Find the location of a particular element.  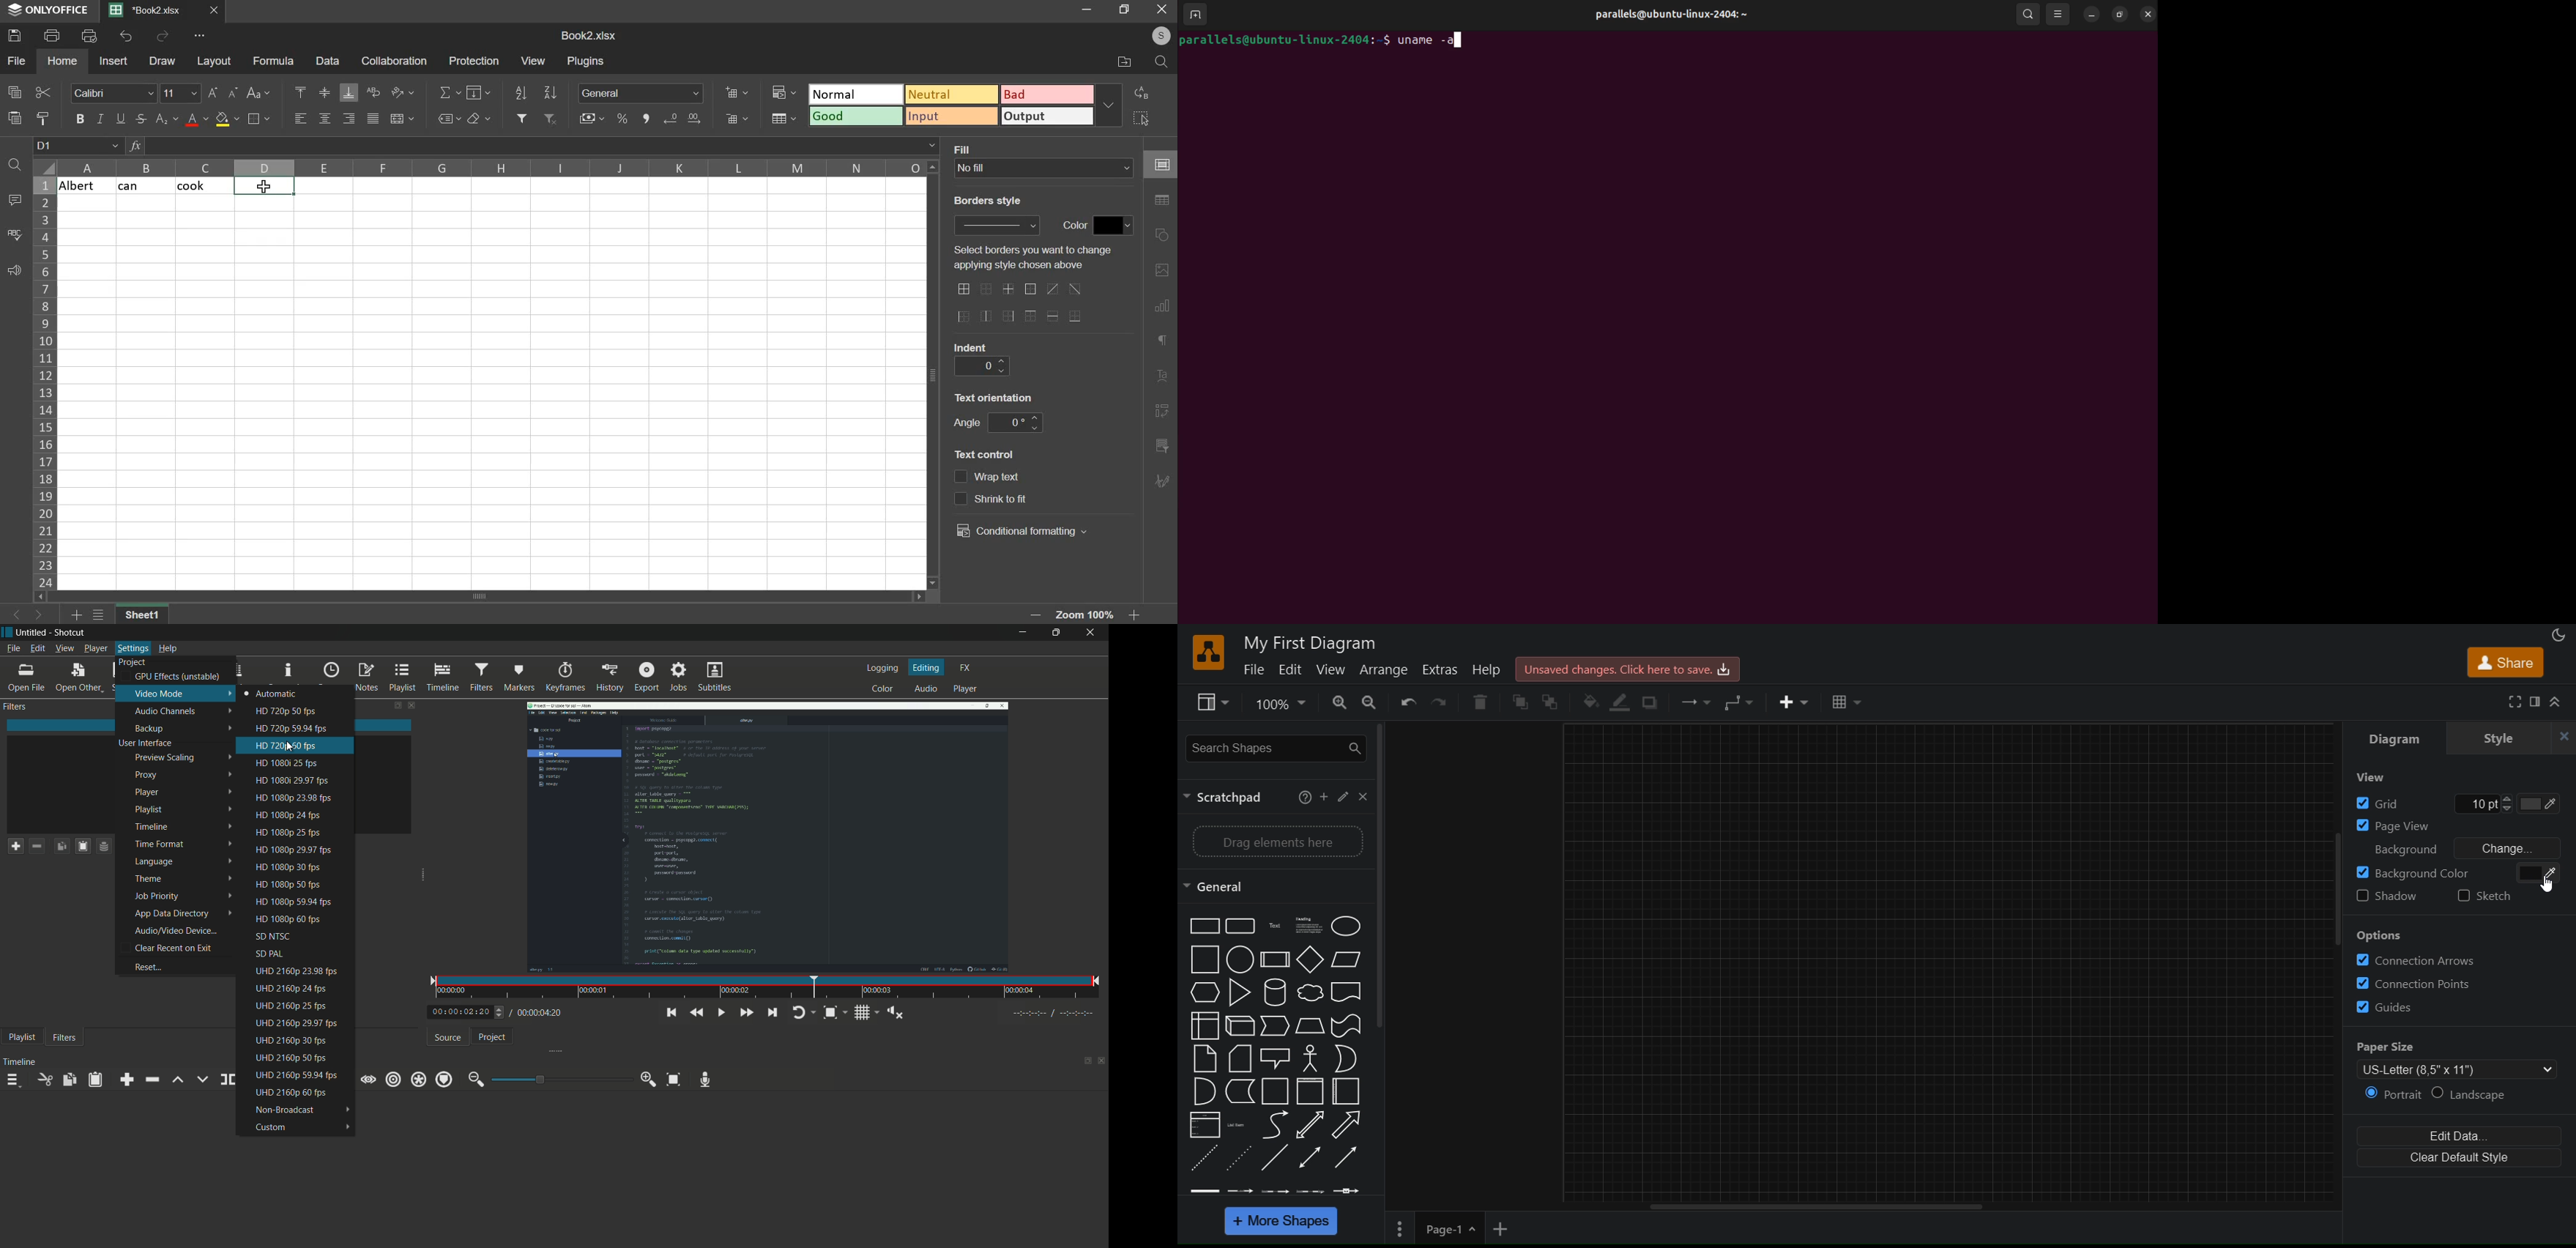

canvas is located at coordinates (1946, 969).